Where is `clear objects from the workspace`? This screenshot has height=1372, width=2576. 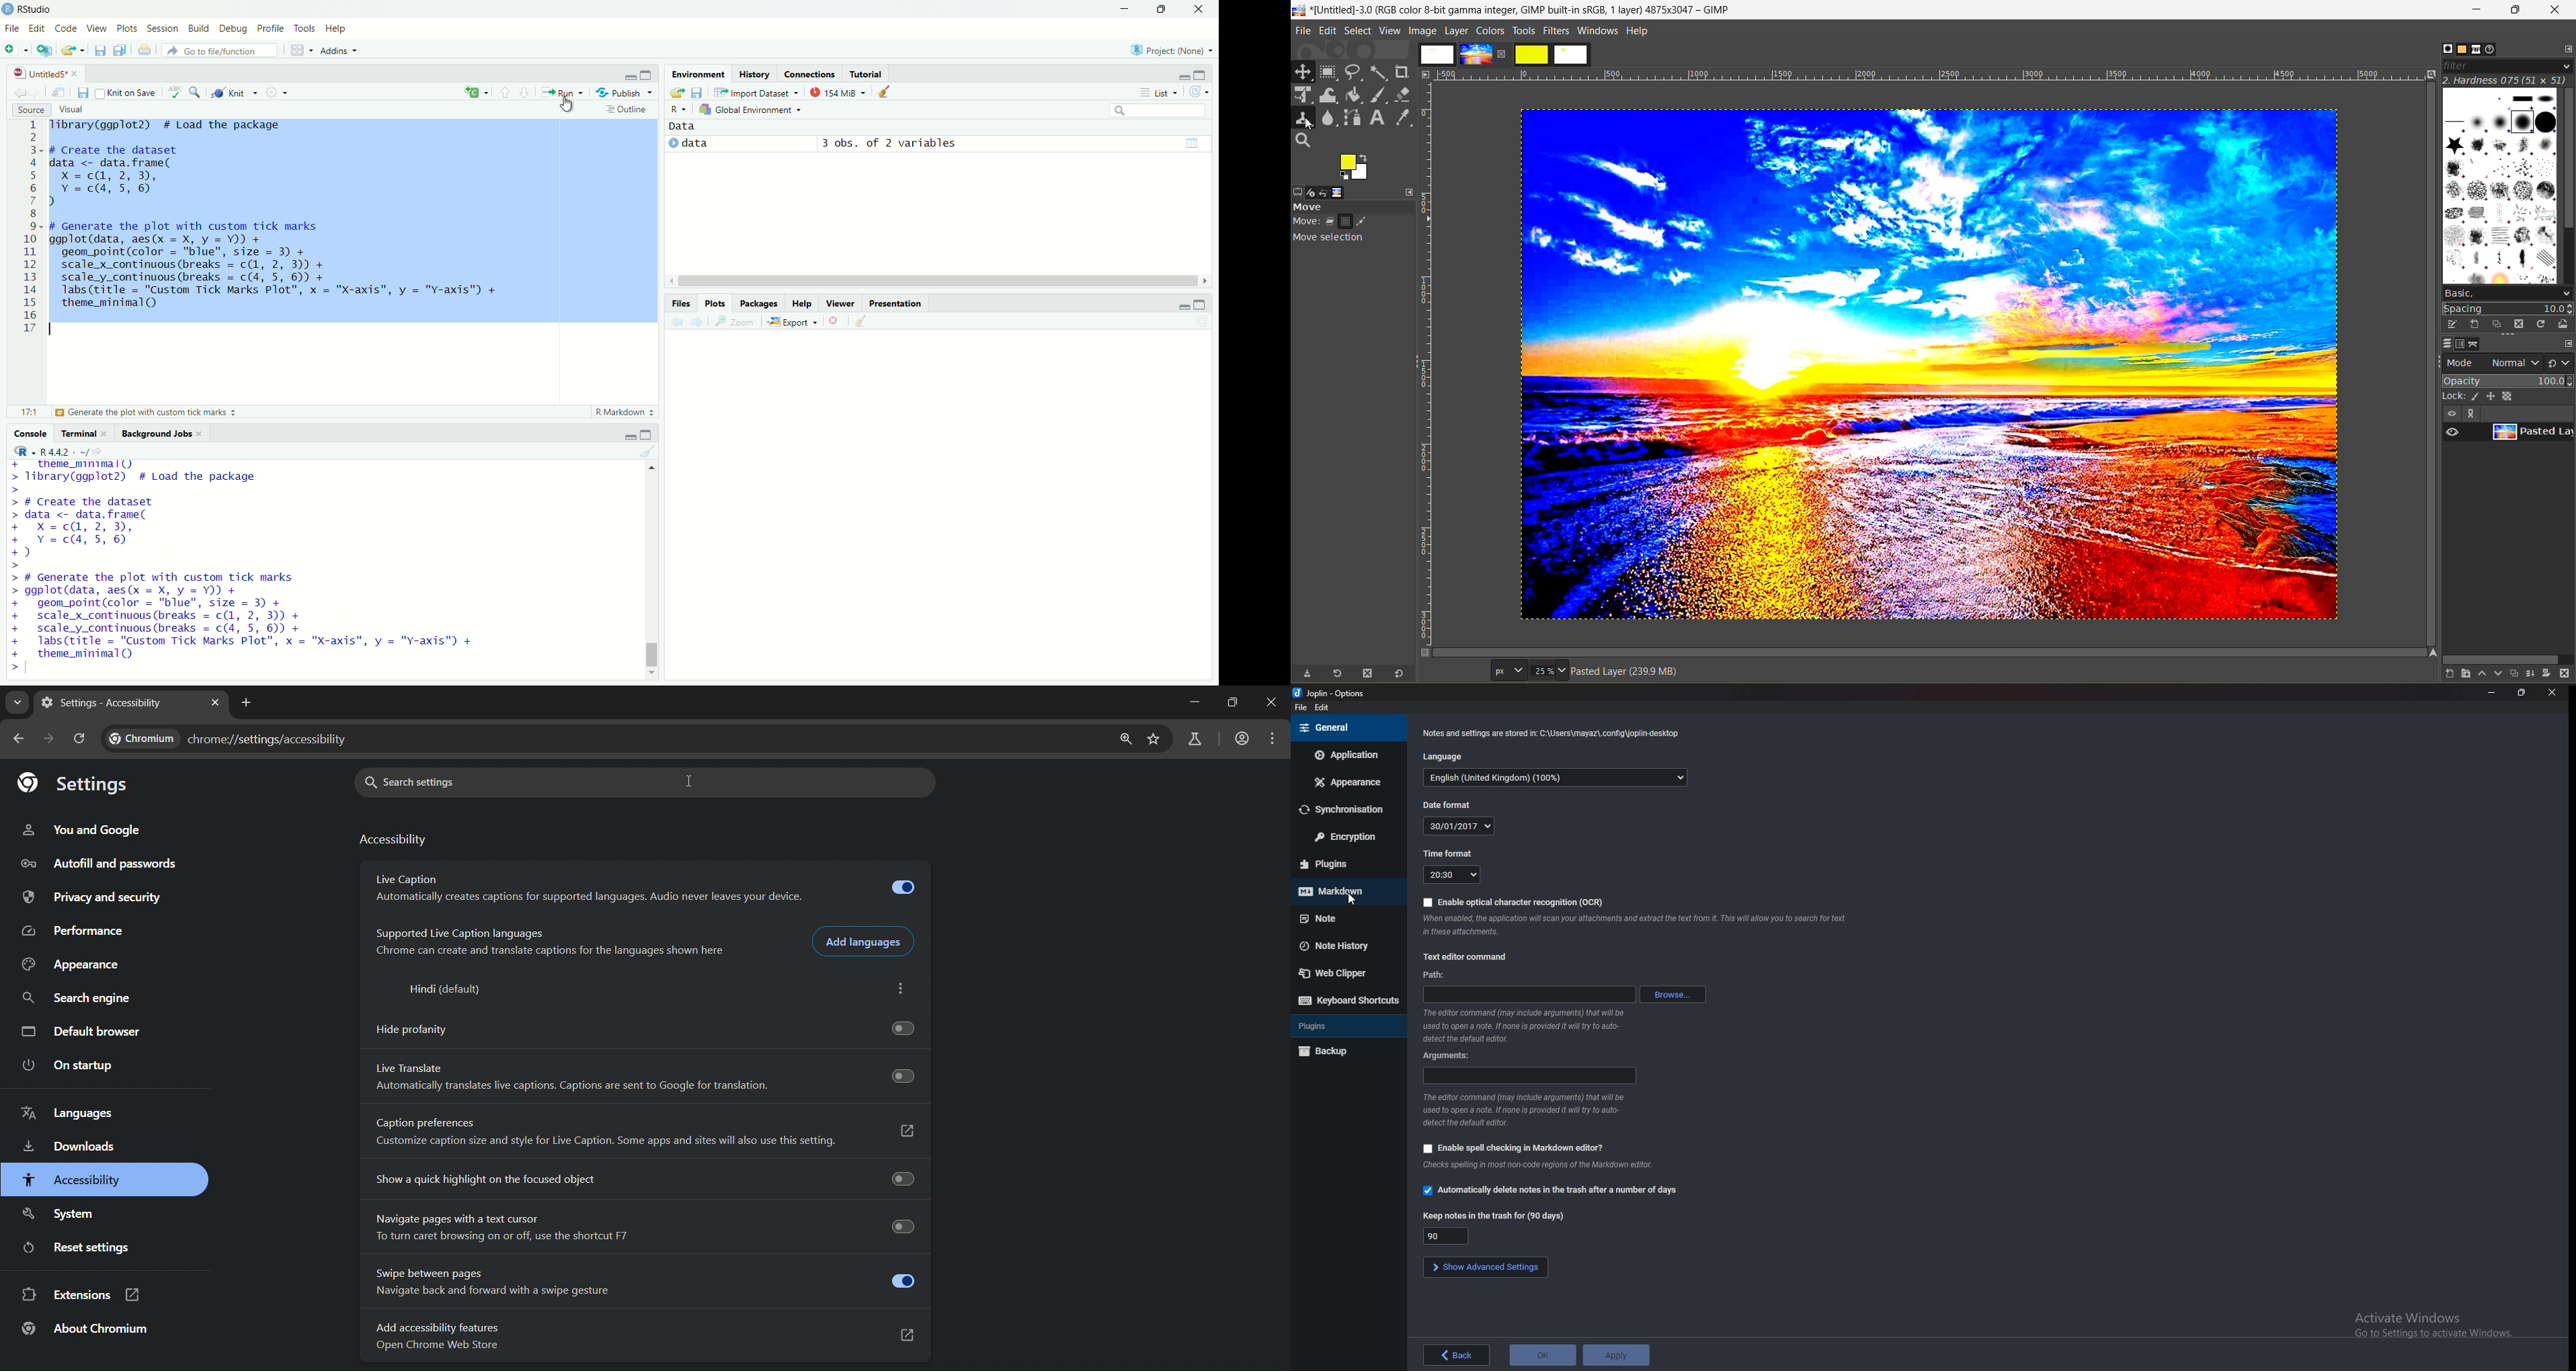
clear objects from the workspace is located at coordinates (890, 93).